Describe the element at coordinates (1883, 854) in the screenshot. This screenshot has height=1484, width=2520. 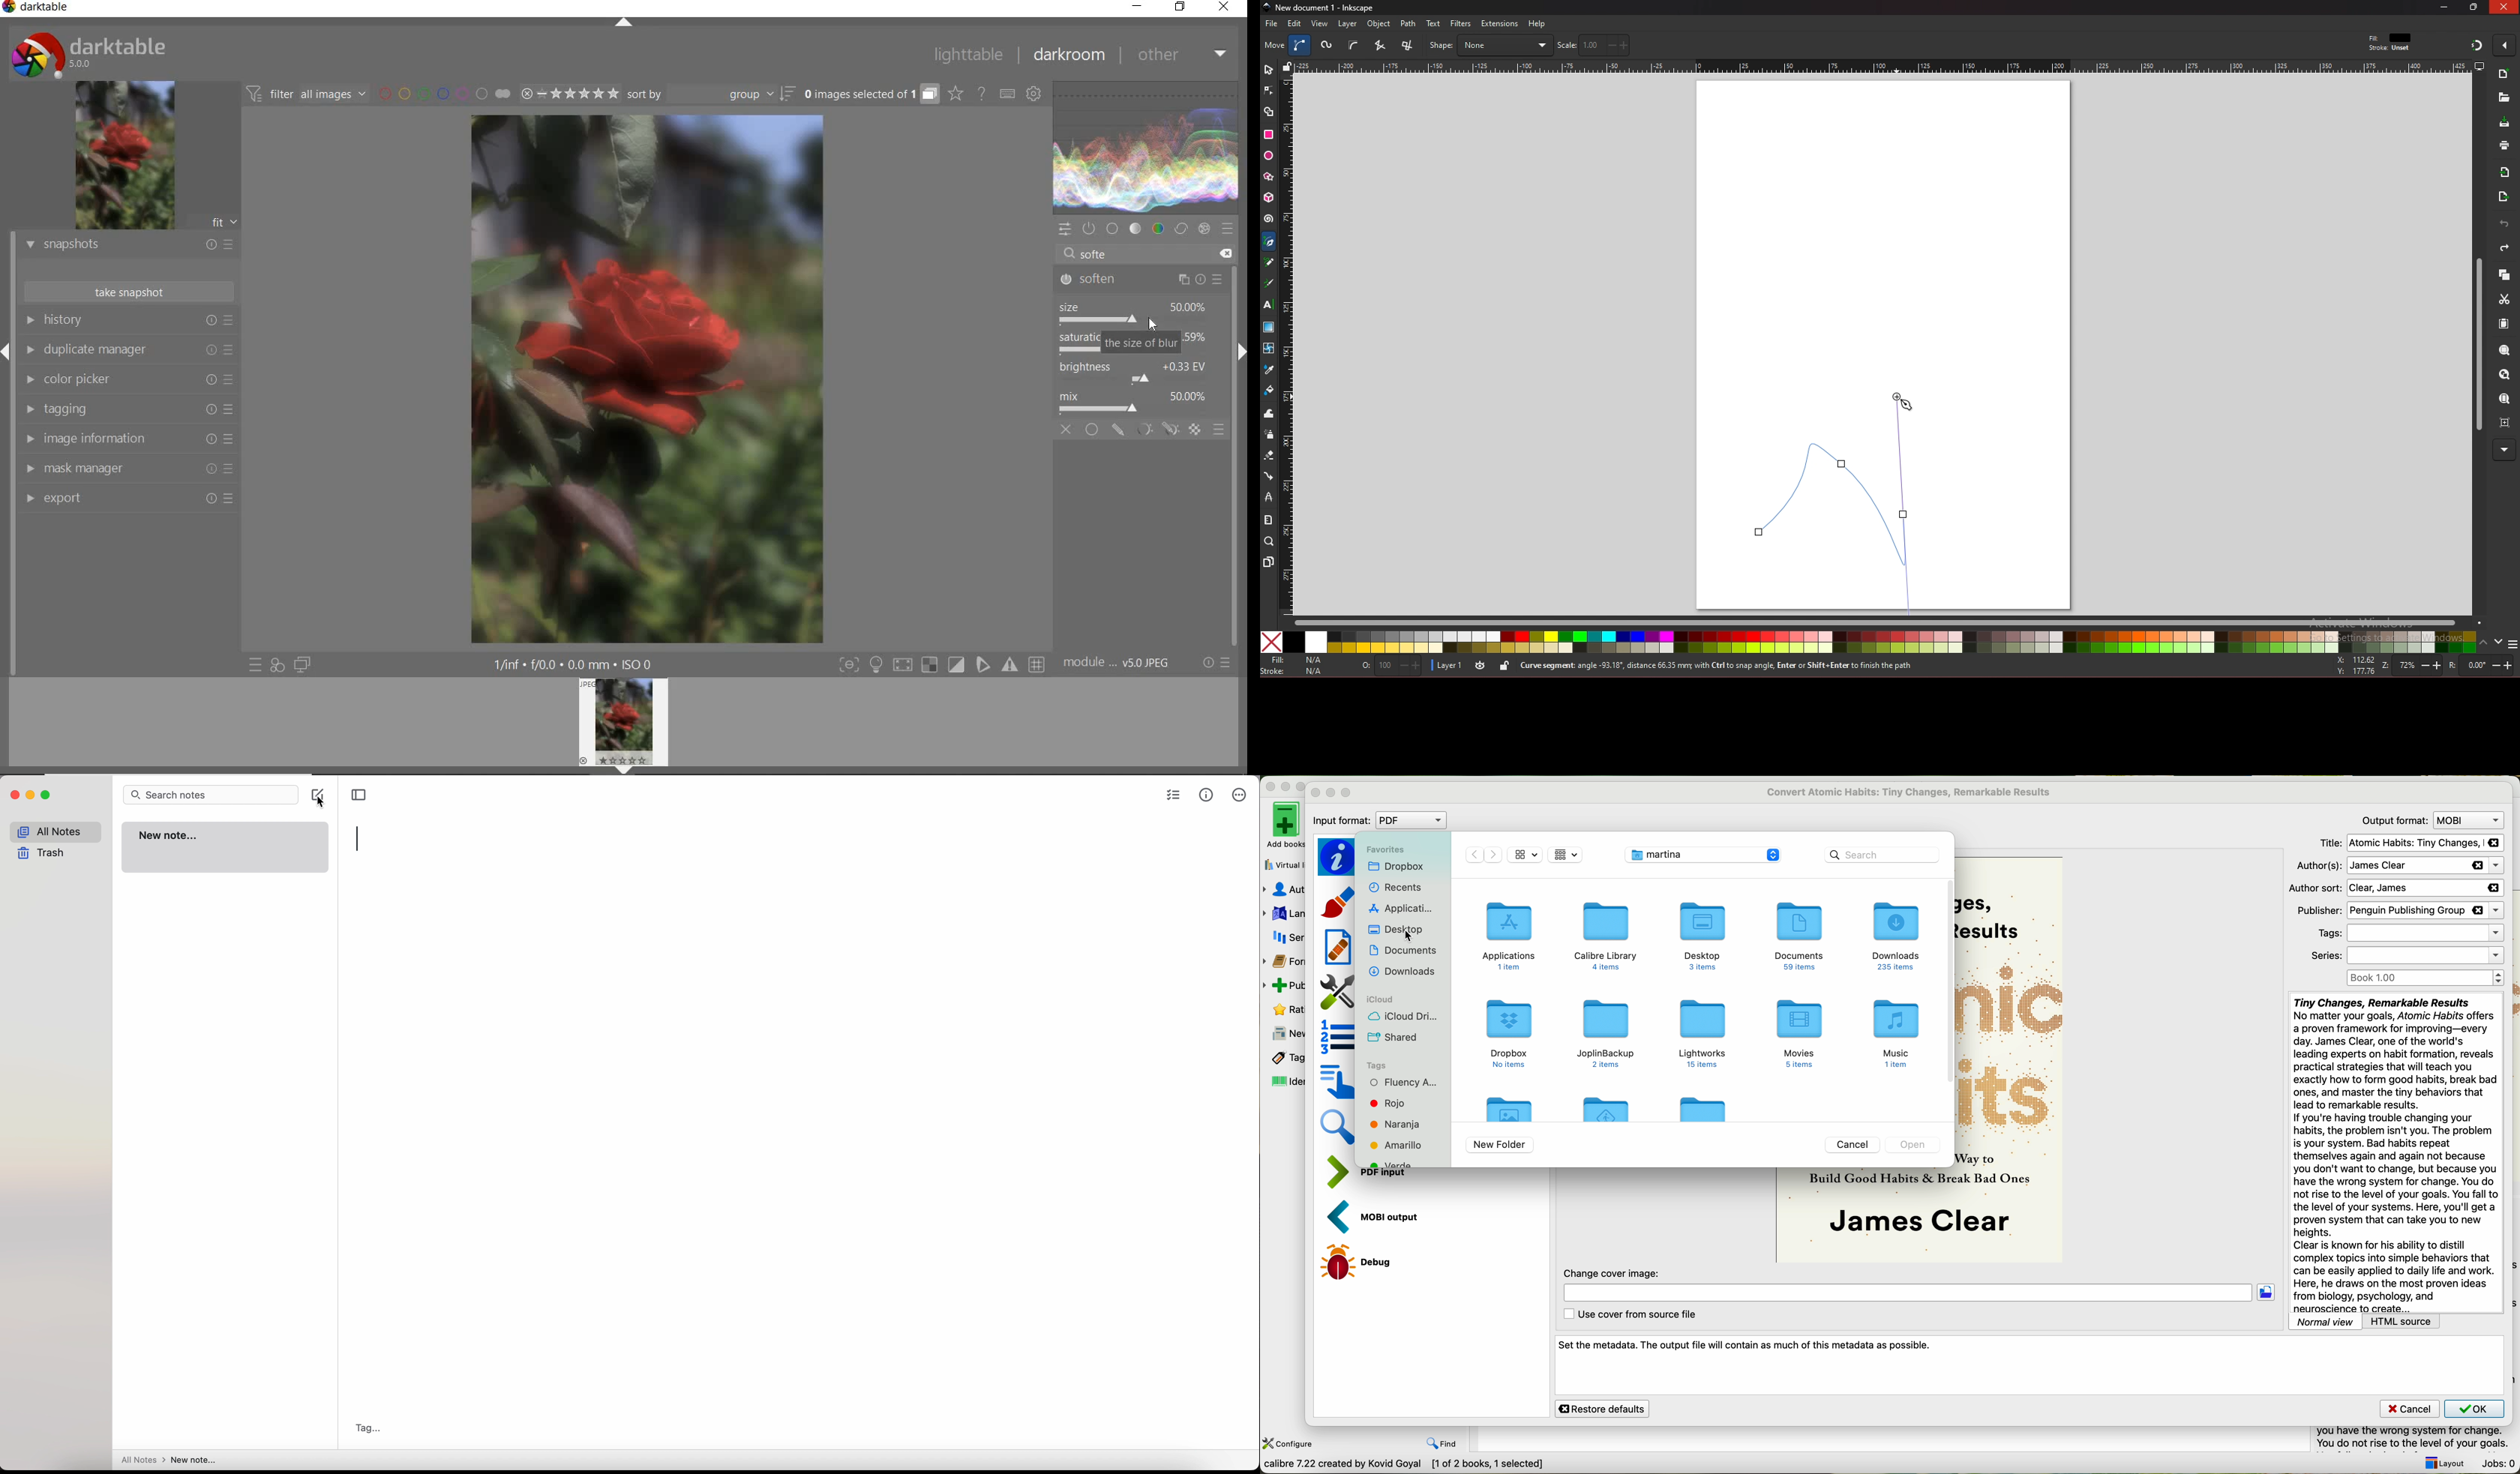
I see `search bar` at that location.